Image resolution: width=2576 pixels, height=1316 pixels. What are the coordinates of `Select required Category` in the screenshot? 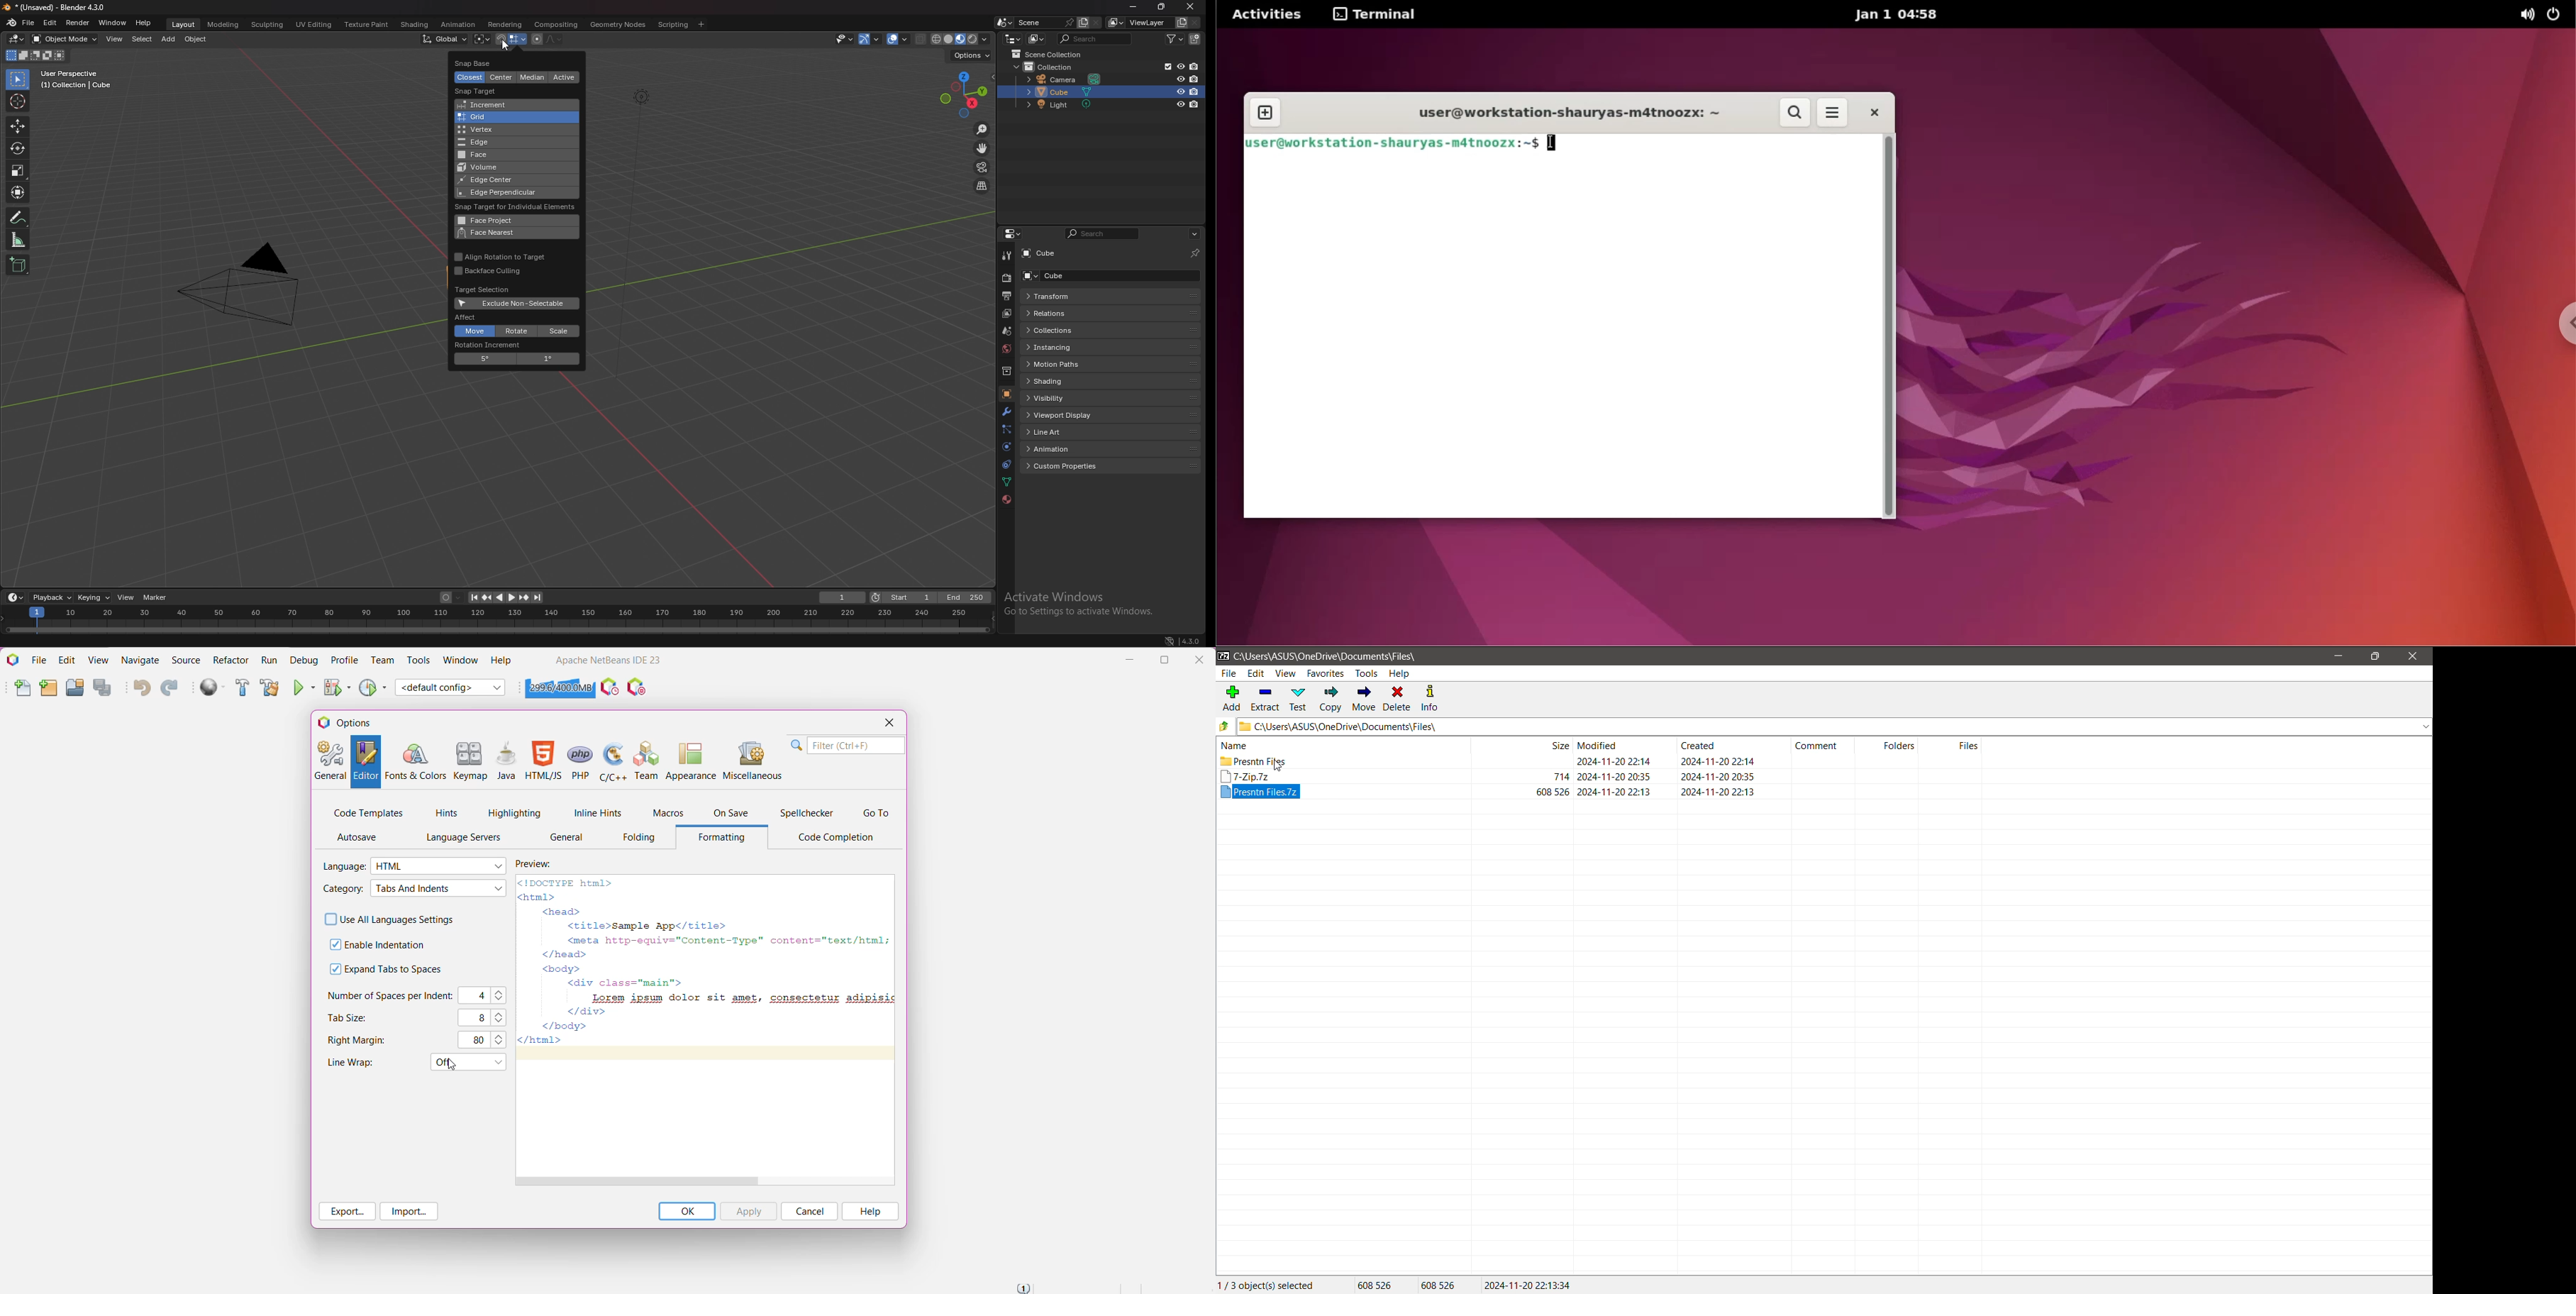 It's located at (438, 889).